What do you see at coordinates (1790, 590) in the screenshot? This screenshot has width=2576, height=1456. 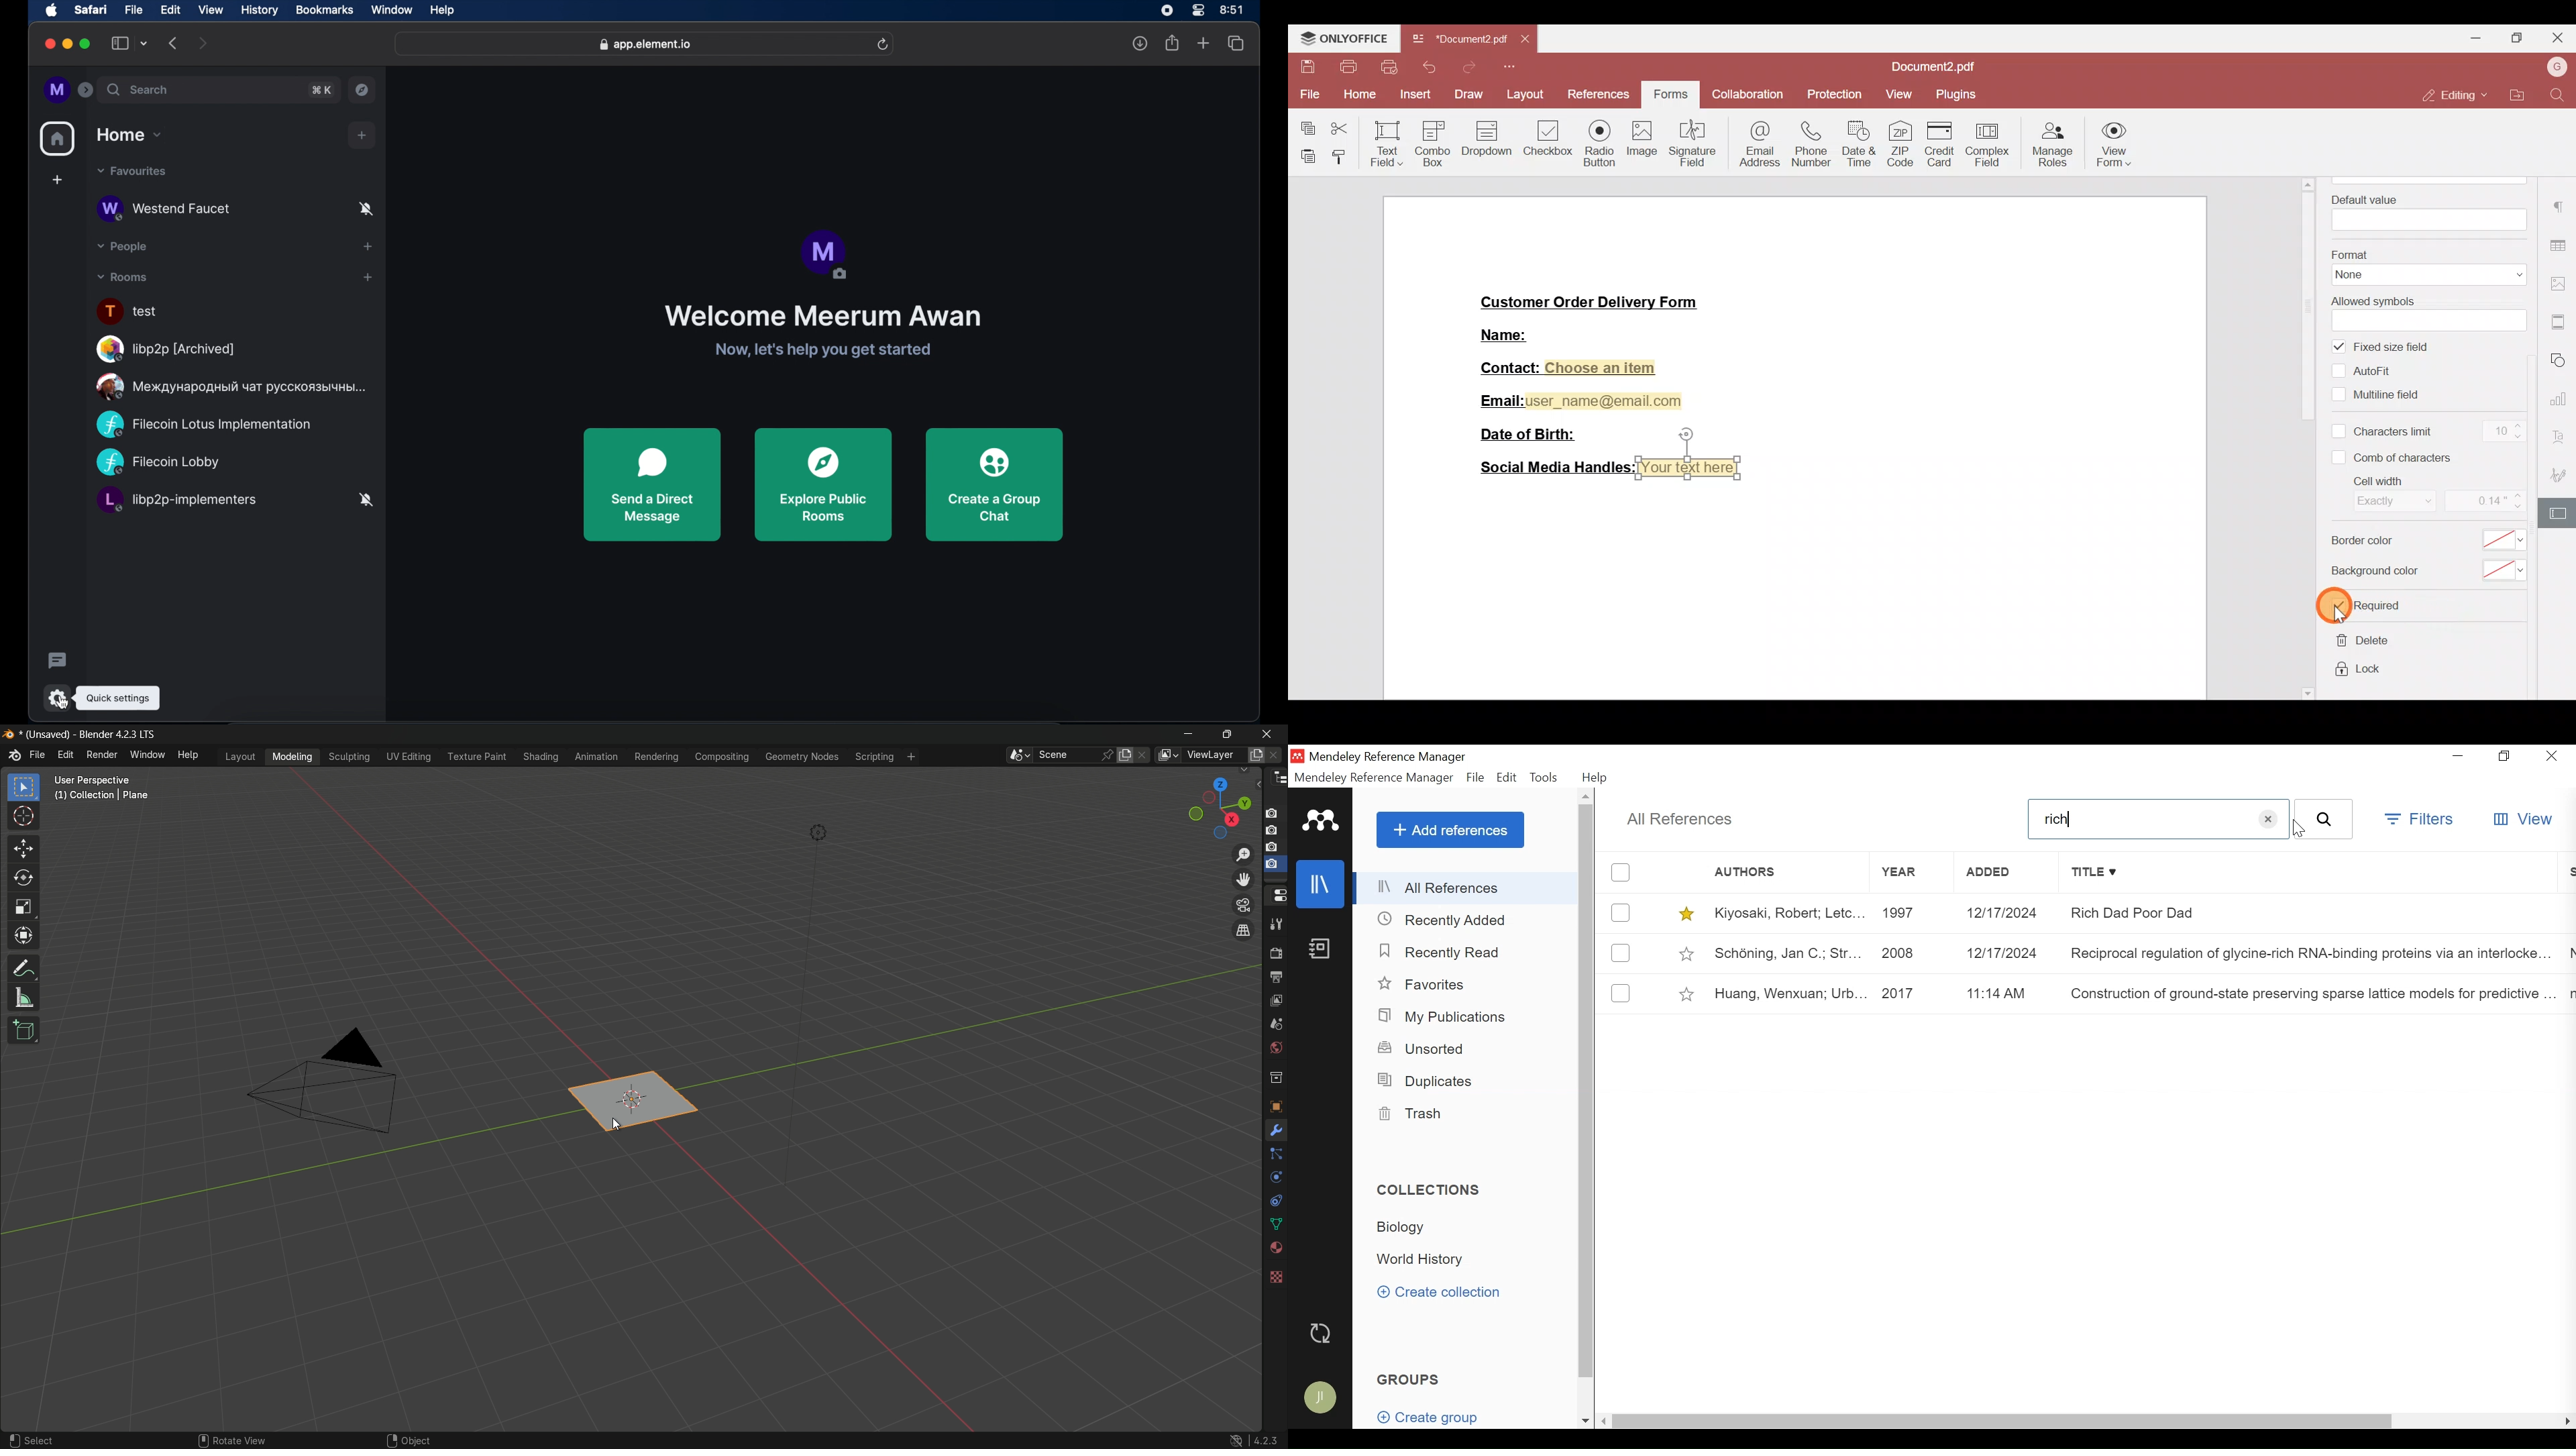 I see `Working area` at bounding box center [1790, 590].